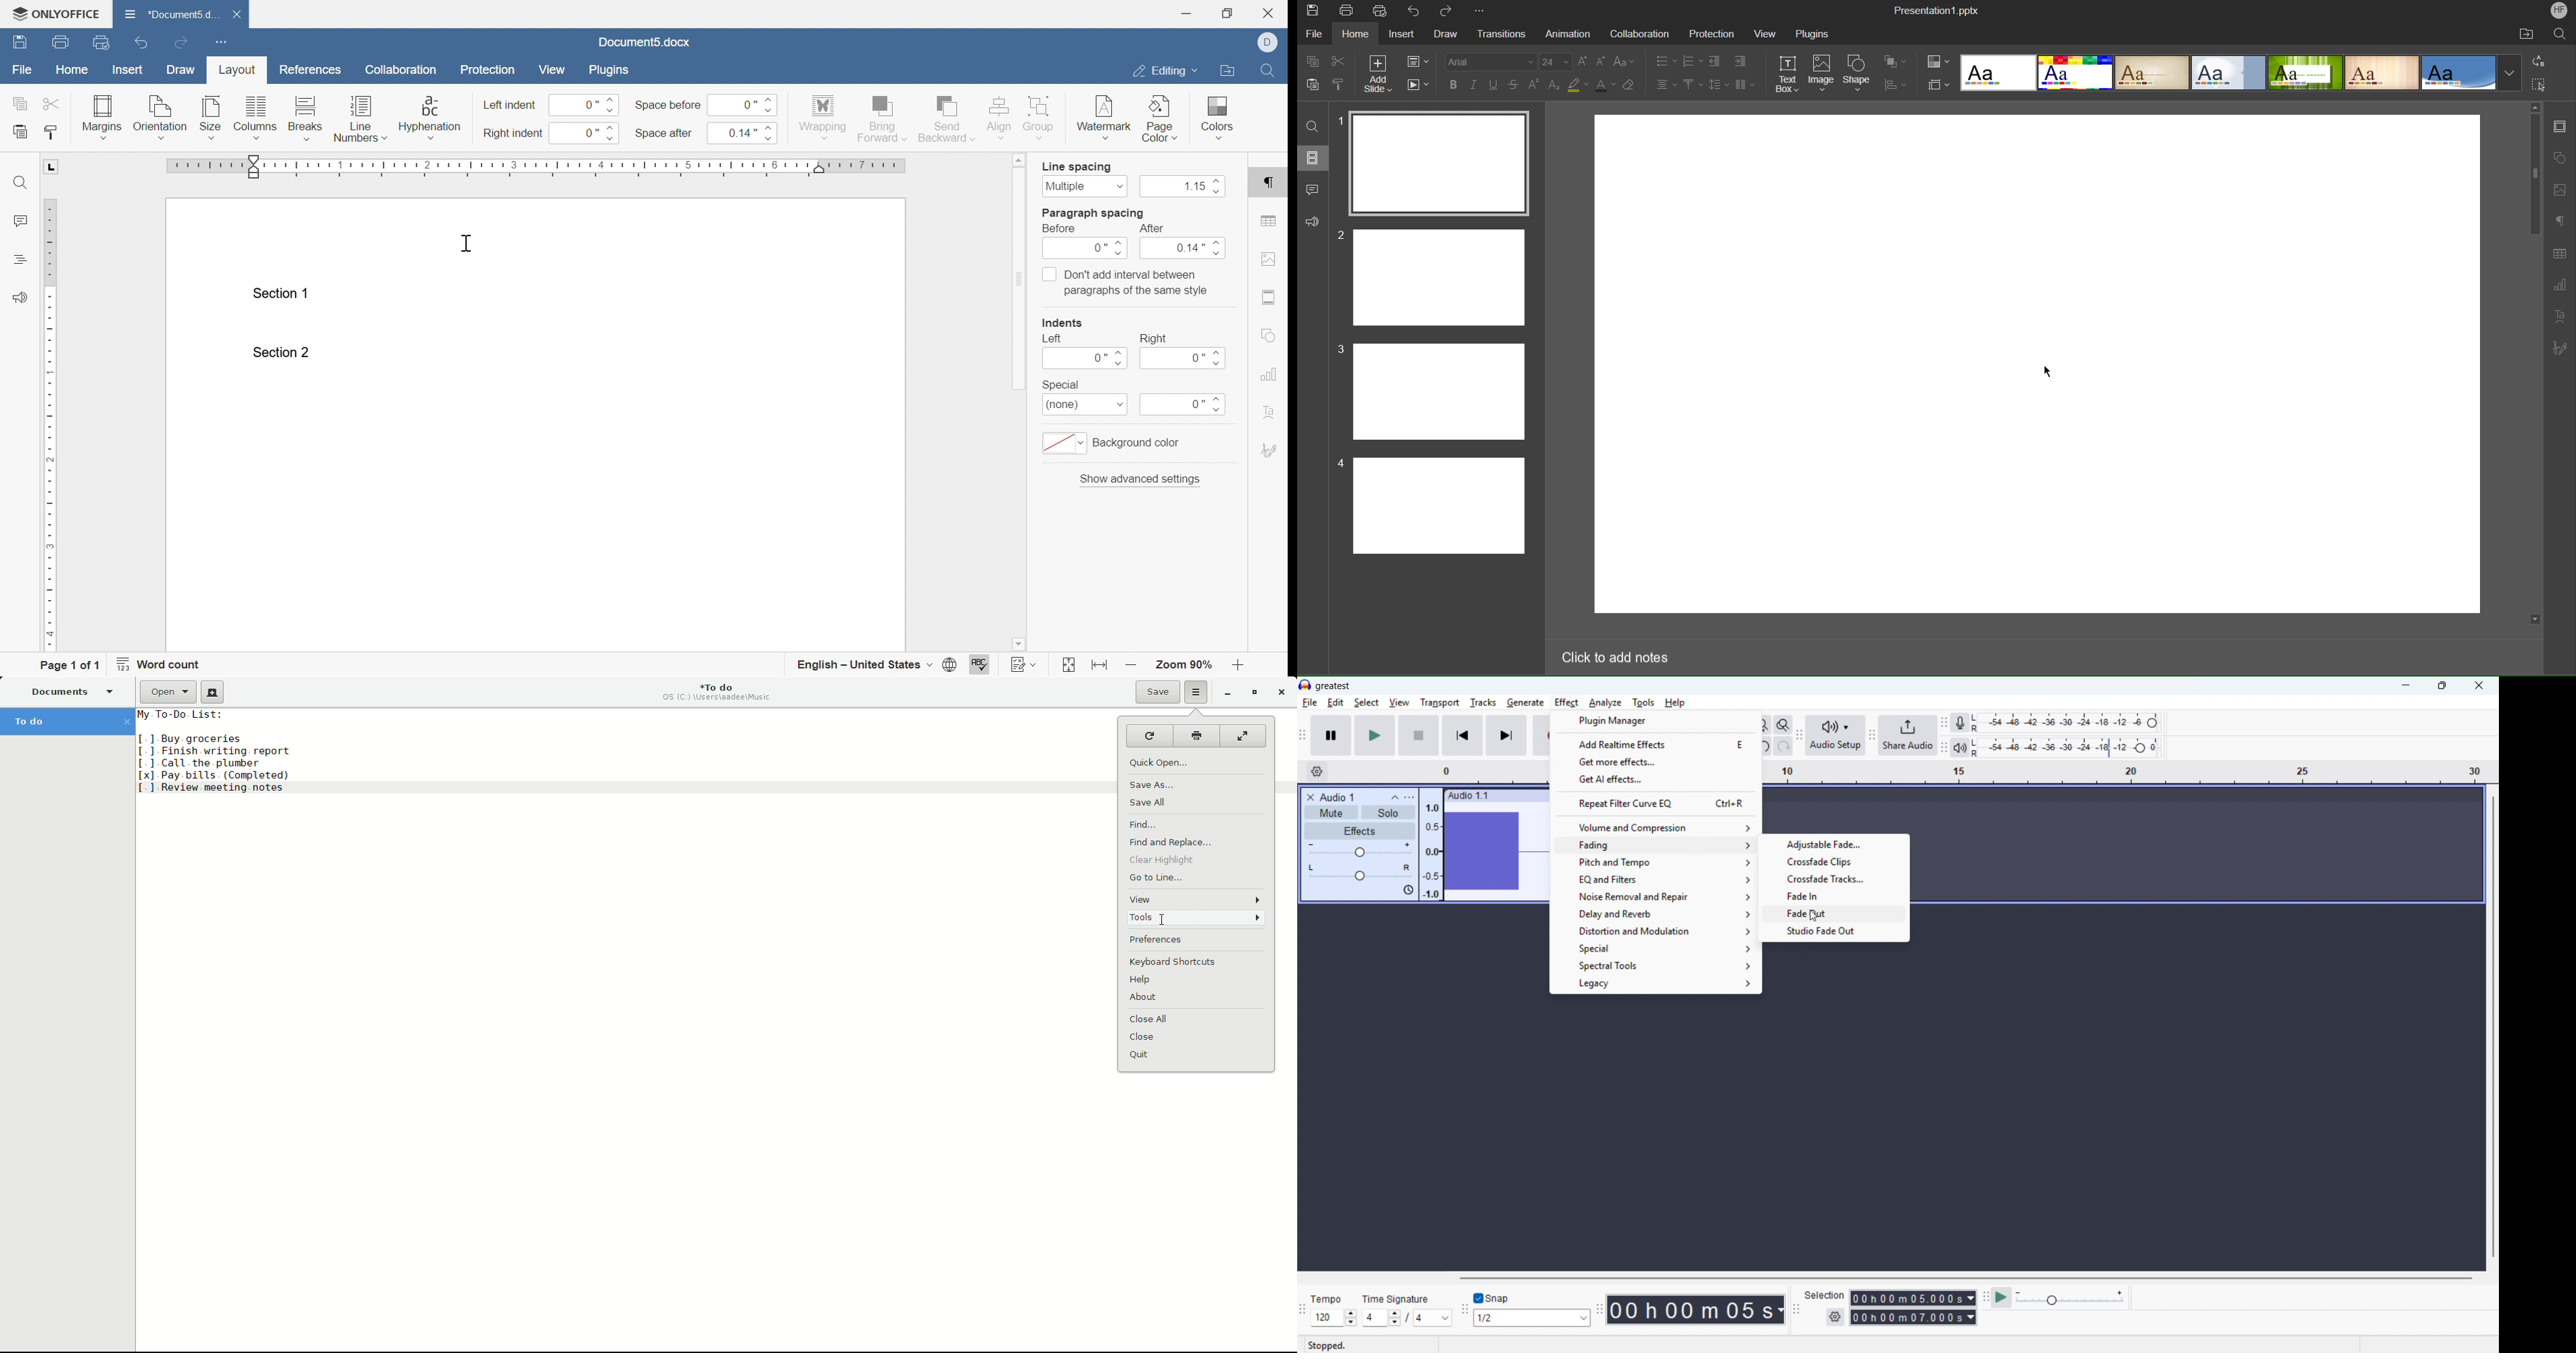  Describe the element at coordinates (182, 42) in the screenshot. I see `redo` at that location.